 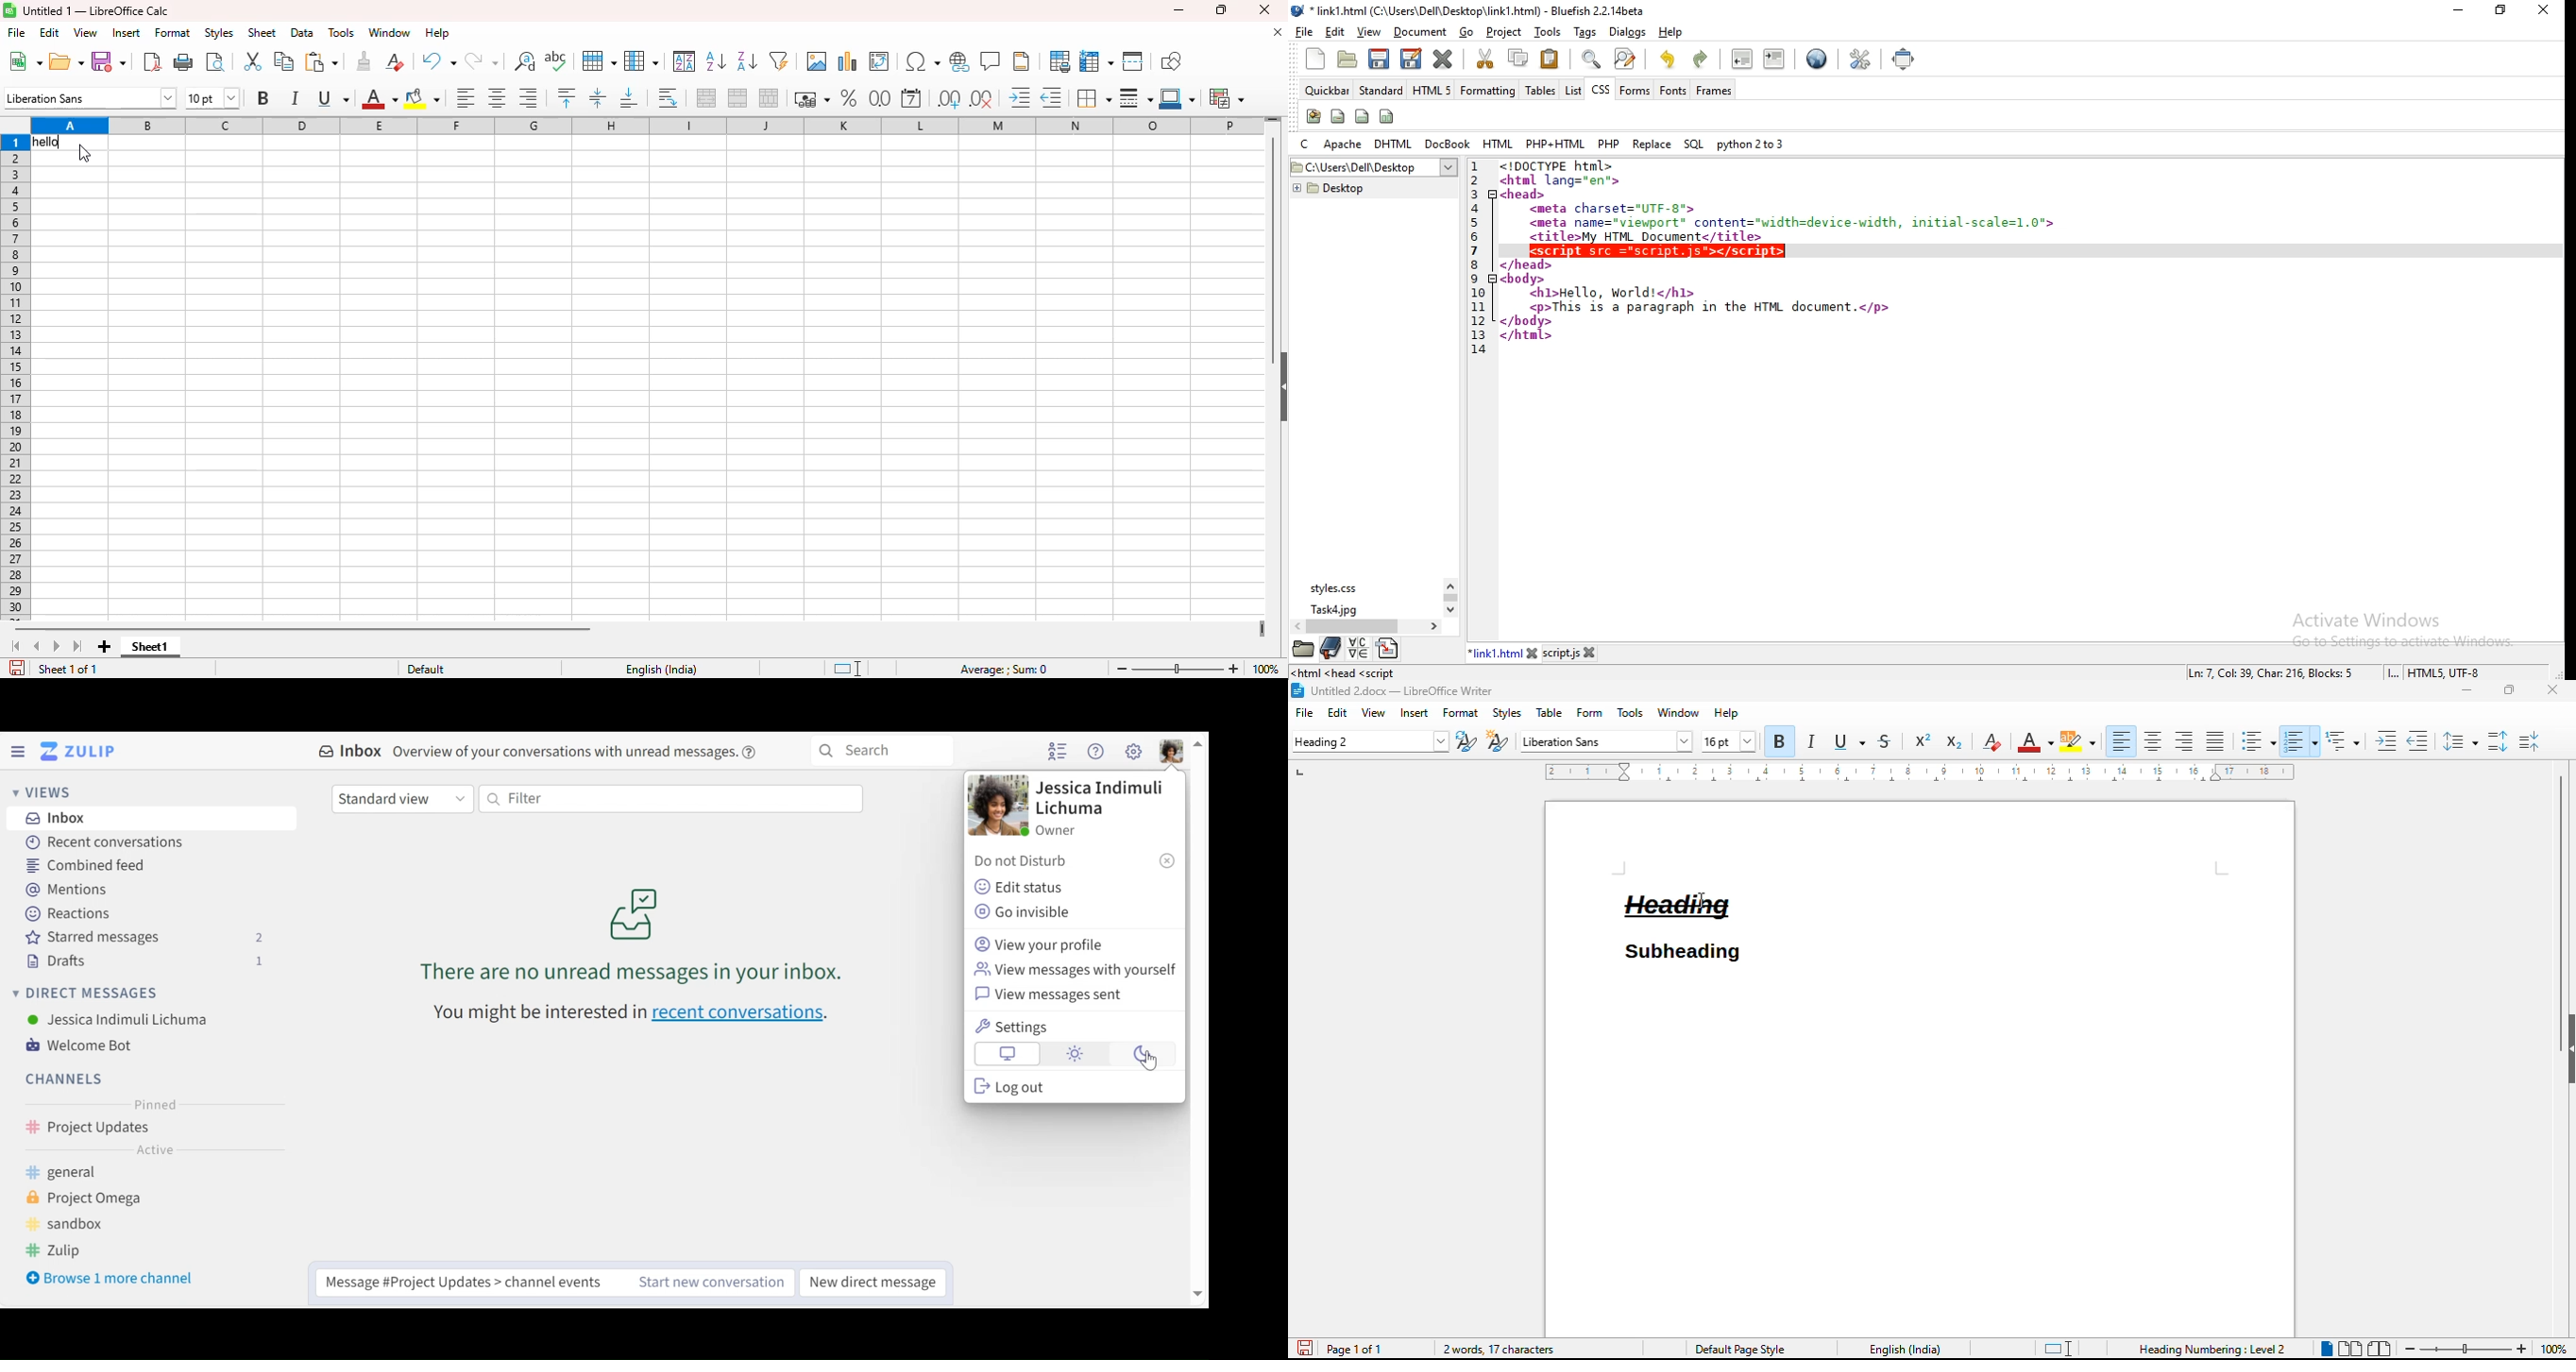 What do you see at coordinates (2392, 673) in the screenshot?
I see `INS` at bounding box center [2392, 673].